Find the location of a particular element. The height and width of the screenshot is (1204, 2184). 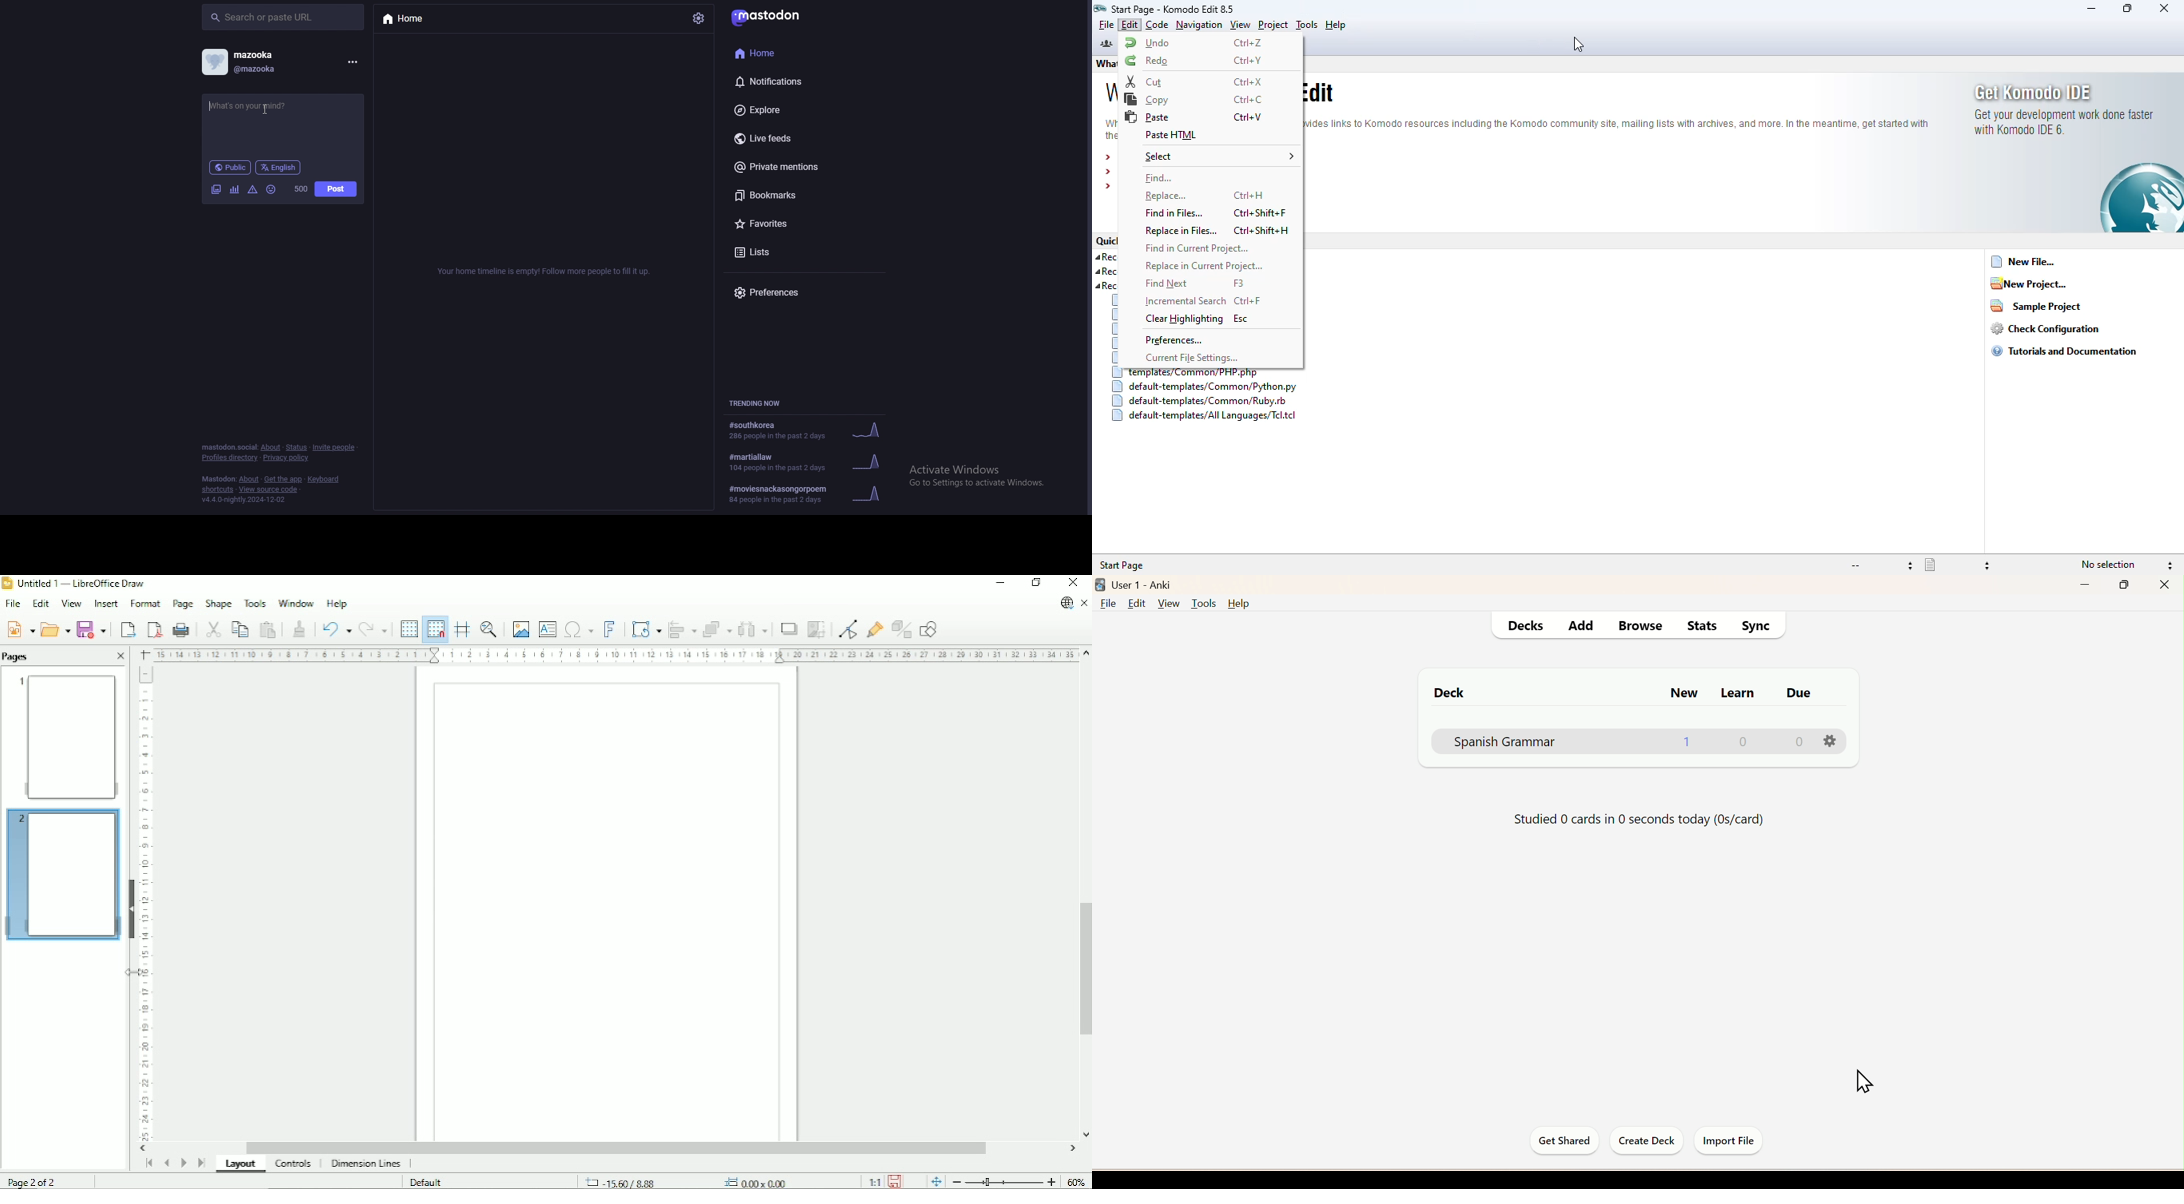

incremental search is located at coordinates (1186, 301).